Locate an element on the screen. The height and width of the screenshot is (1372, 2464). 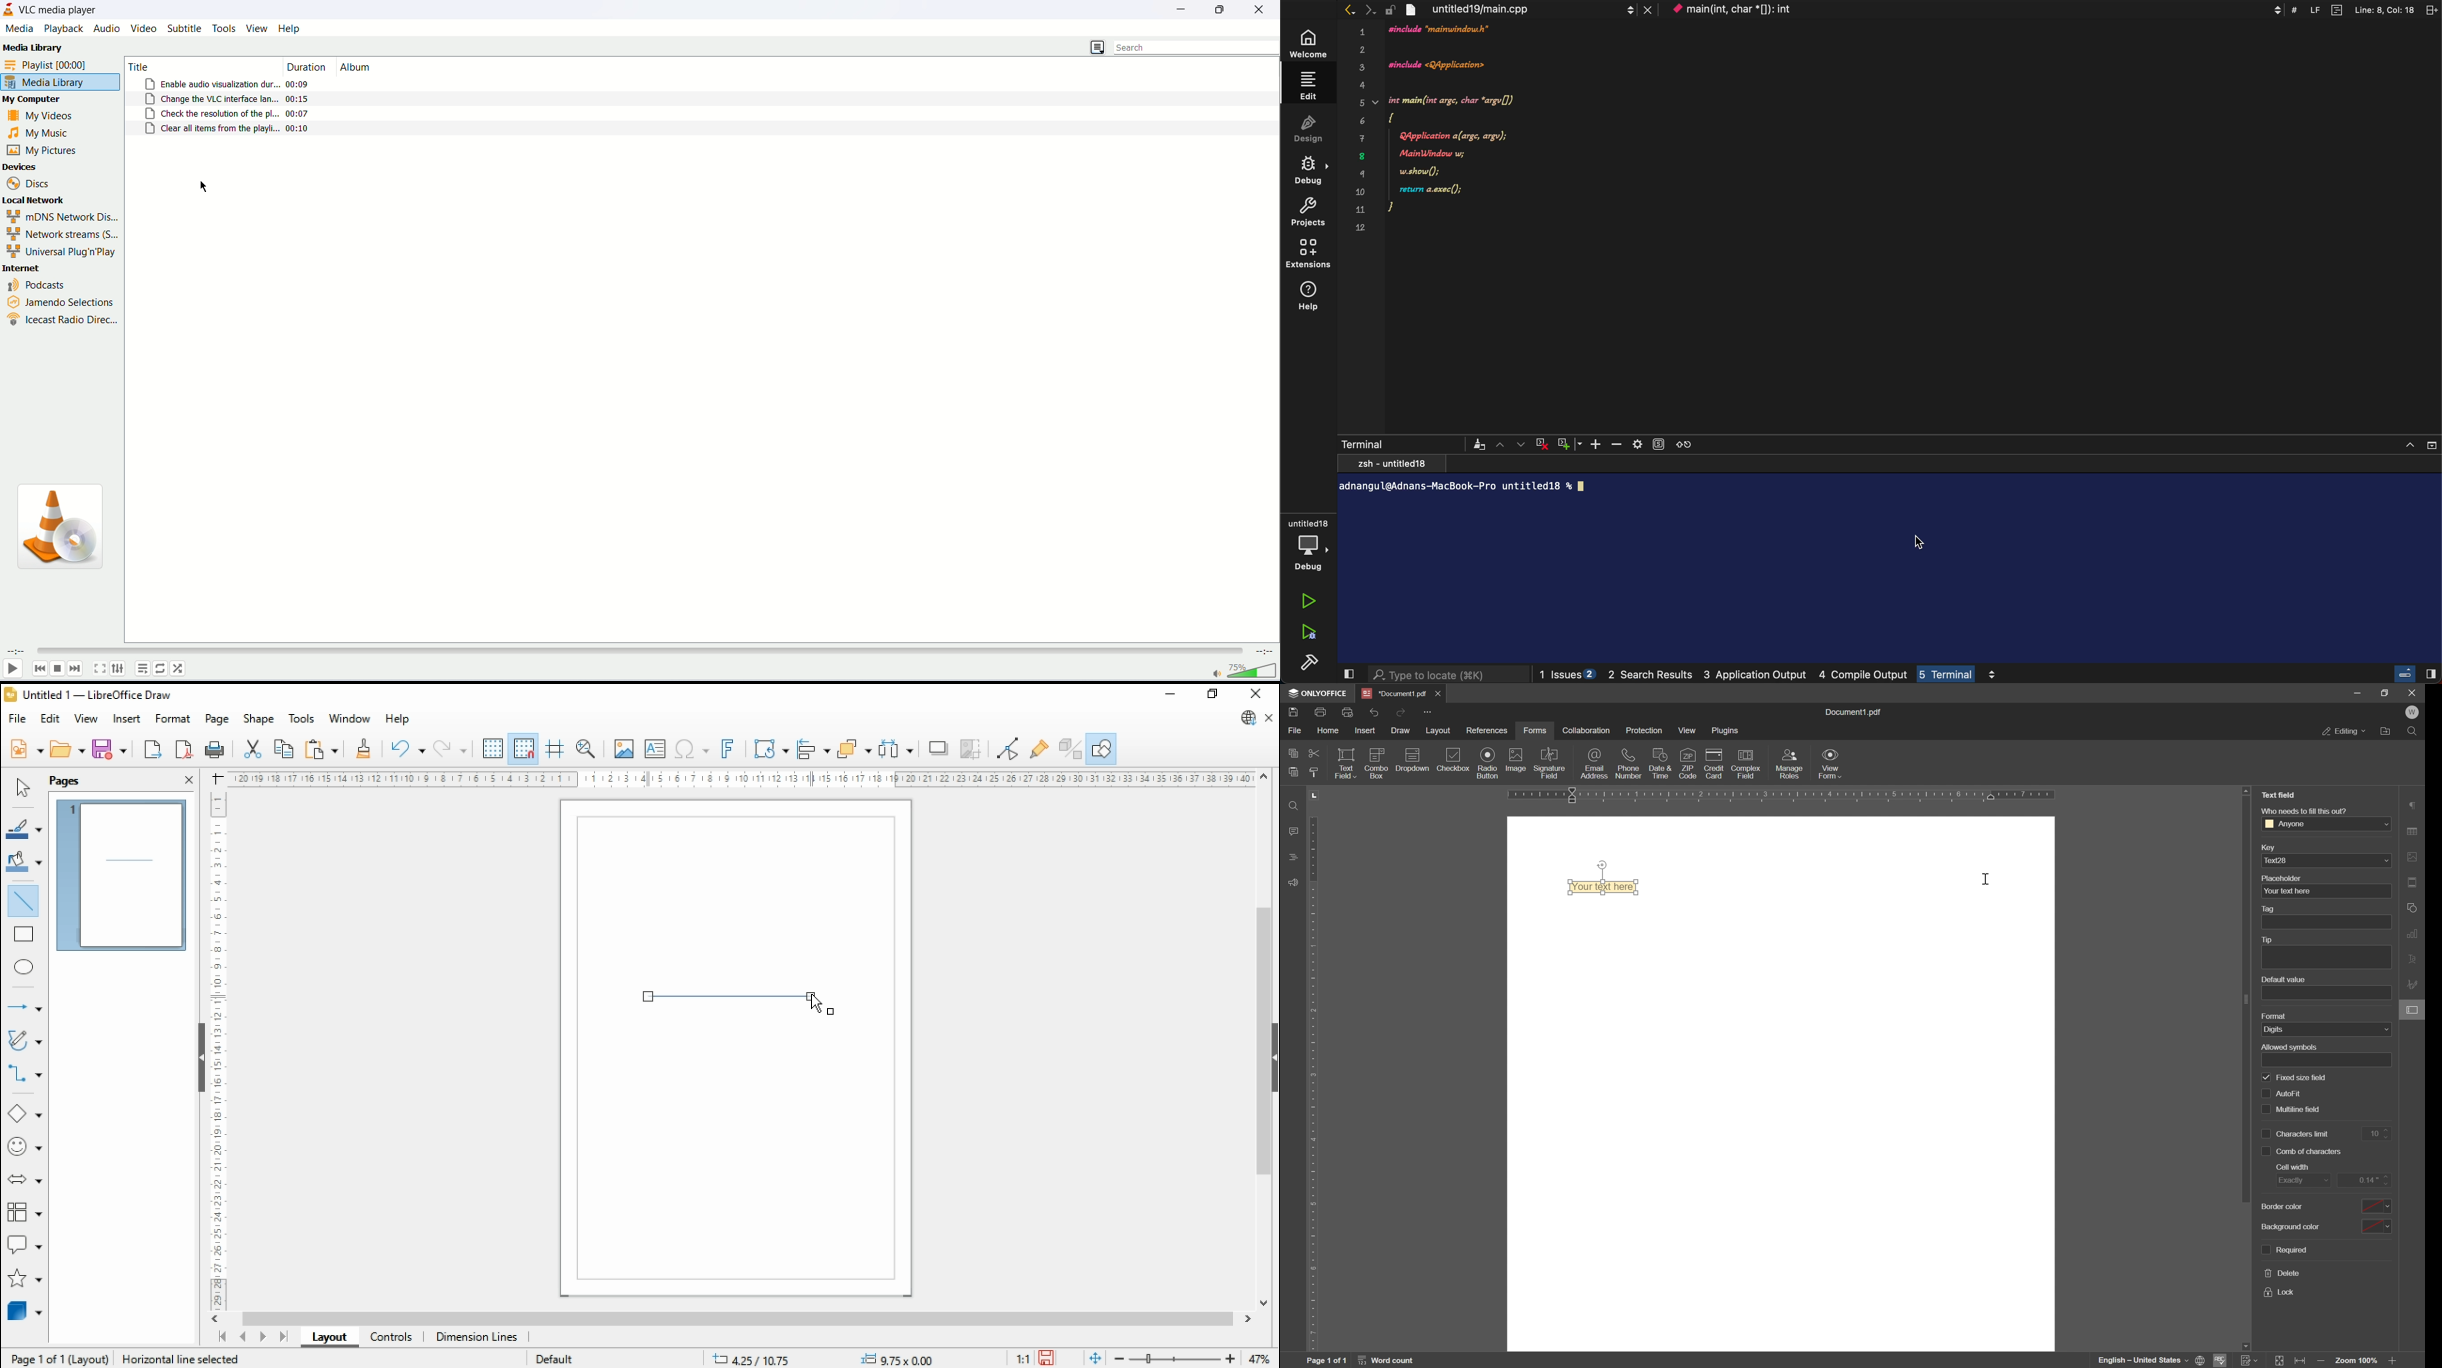
restore is located at coordinates (1214, 695).